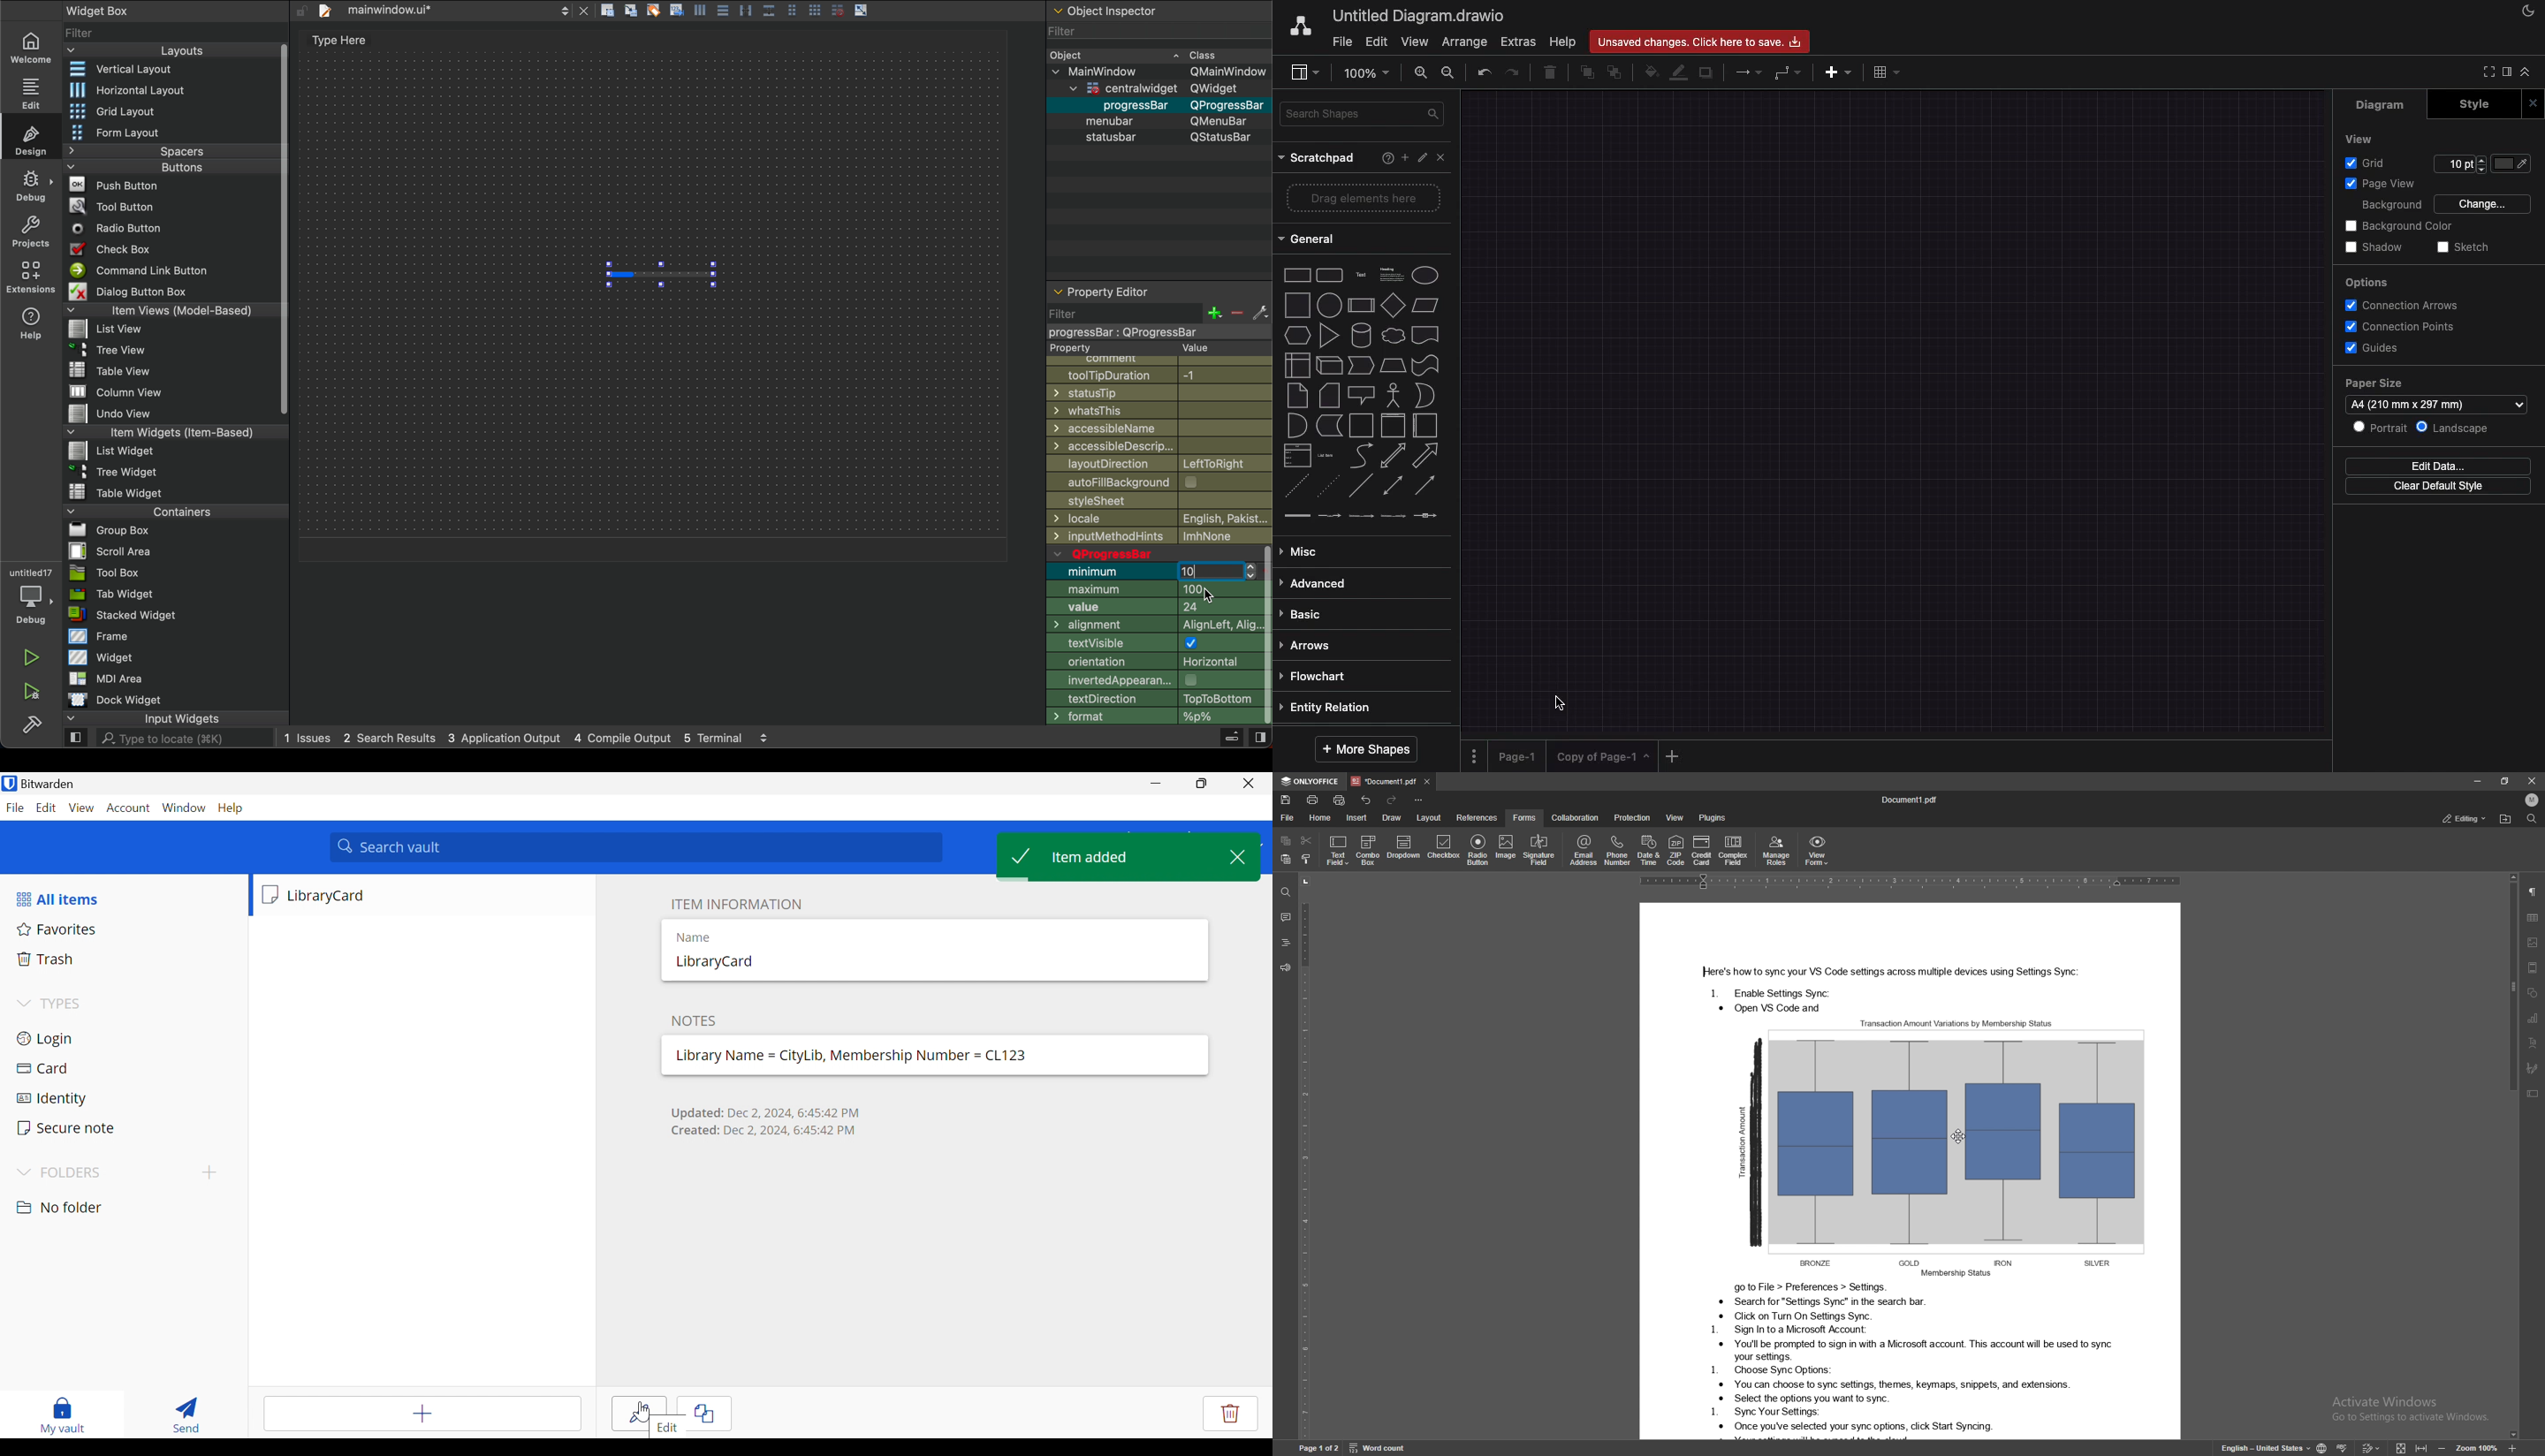 This screenshot has width=2548, height=1456. I want to click on arrow, so click(1426, 455).